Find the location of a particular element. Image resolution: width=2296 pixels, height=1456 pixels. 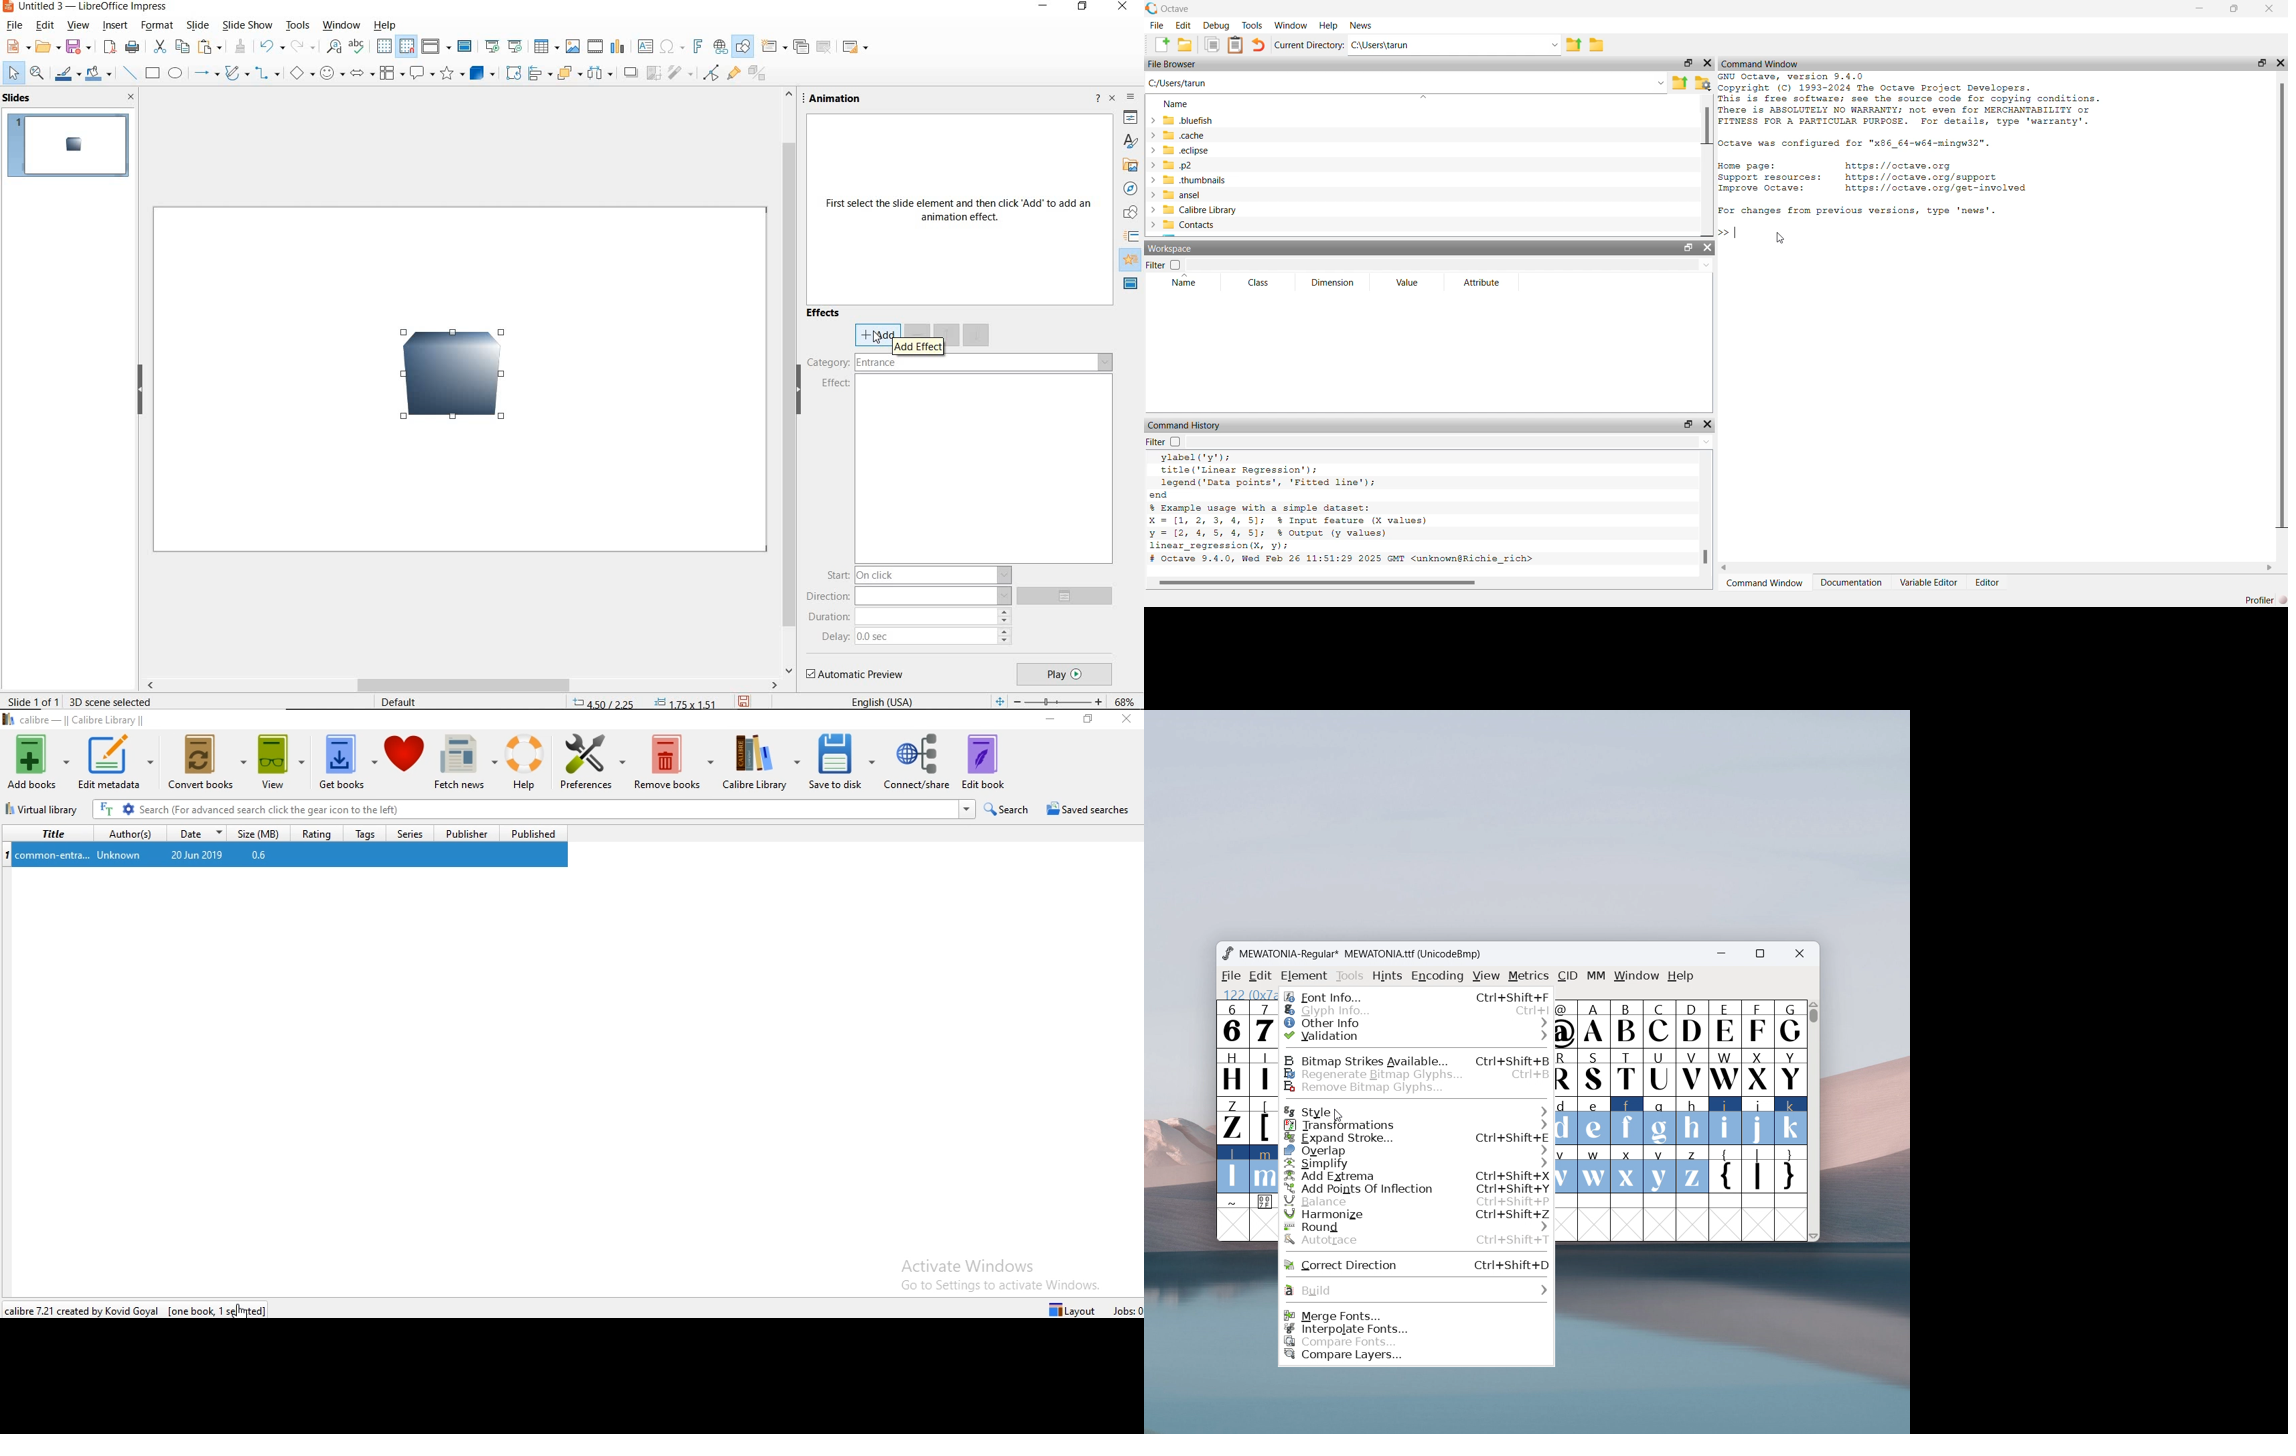

file is located at coordinates (1229, 976).